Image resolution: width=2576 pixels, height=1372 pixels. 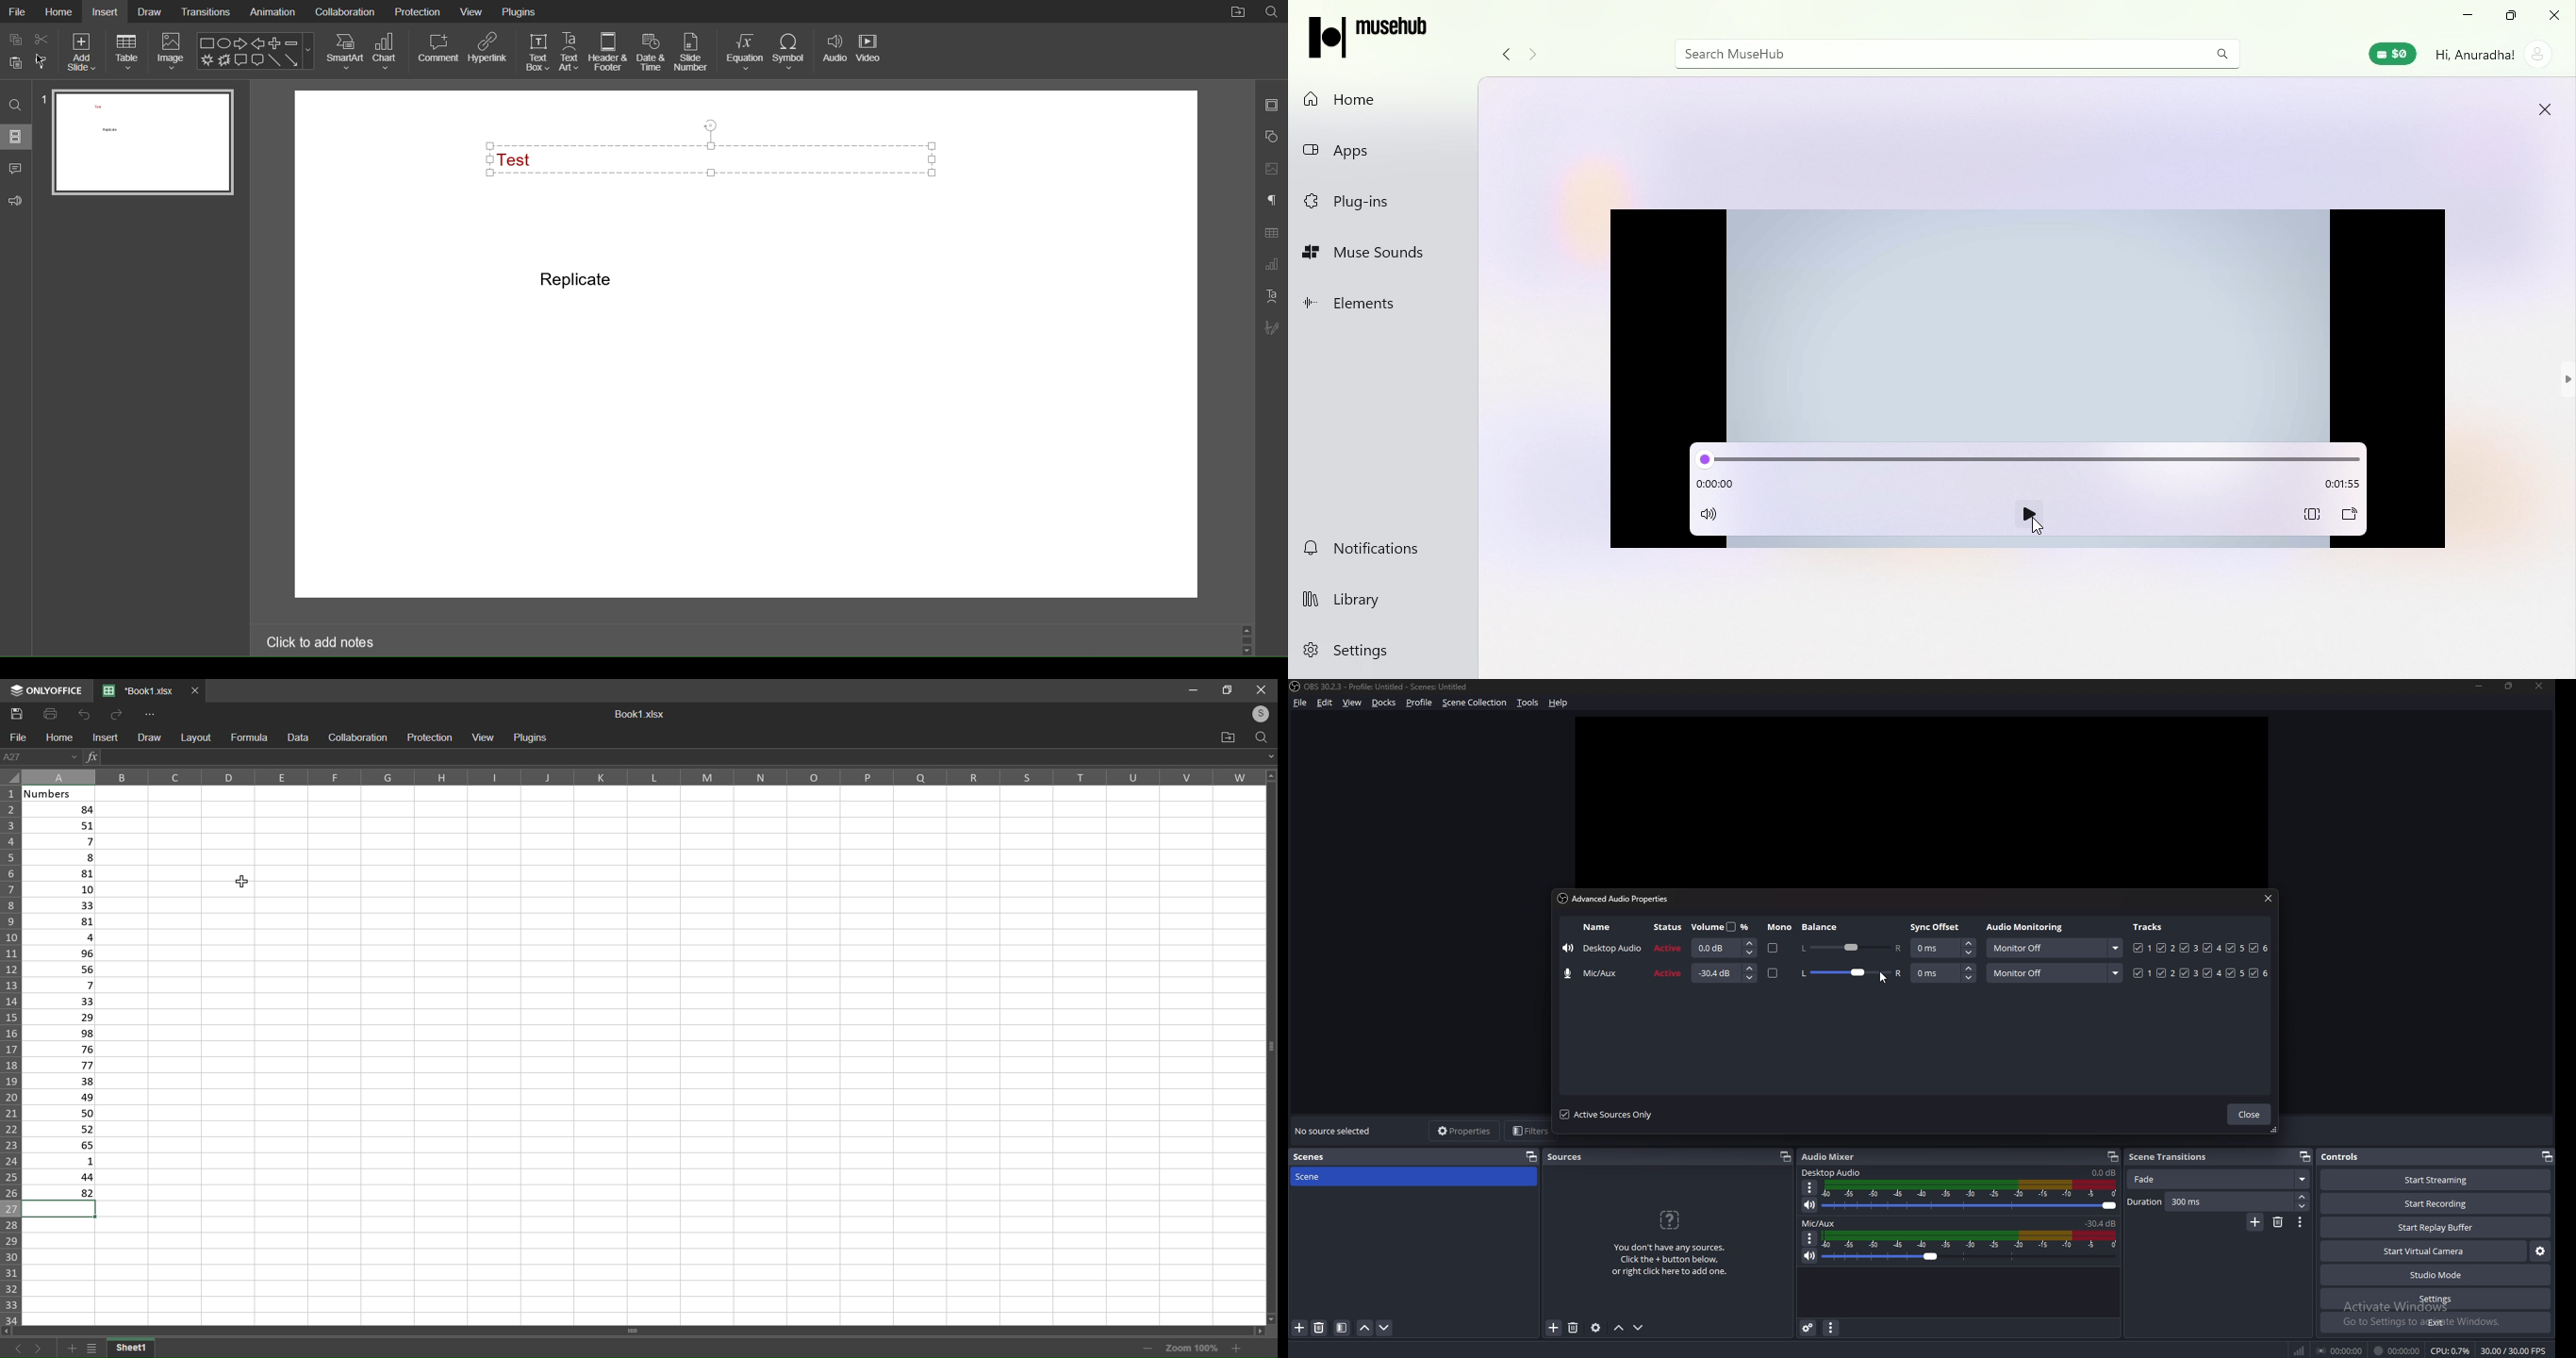 What do you see at coordinates (12, 1055) in the screenshot?
I see `Row label` at bounding box center [12, 1055].